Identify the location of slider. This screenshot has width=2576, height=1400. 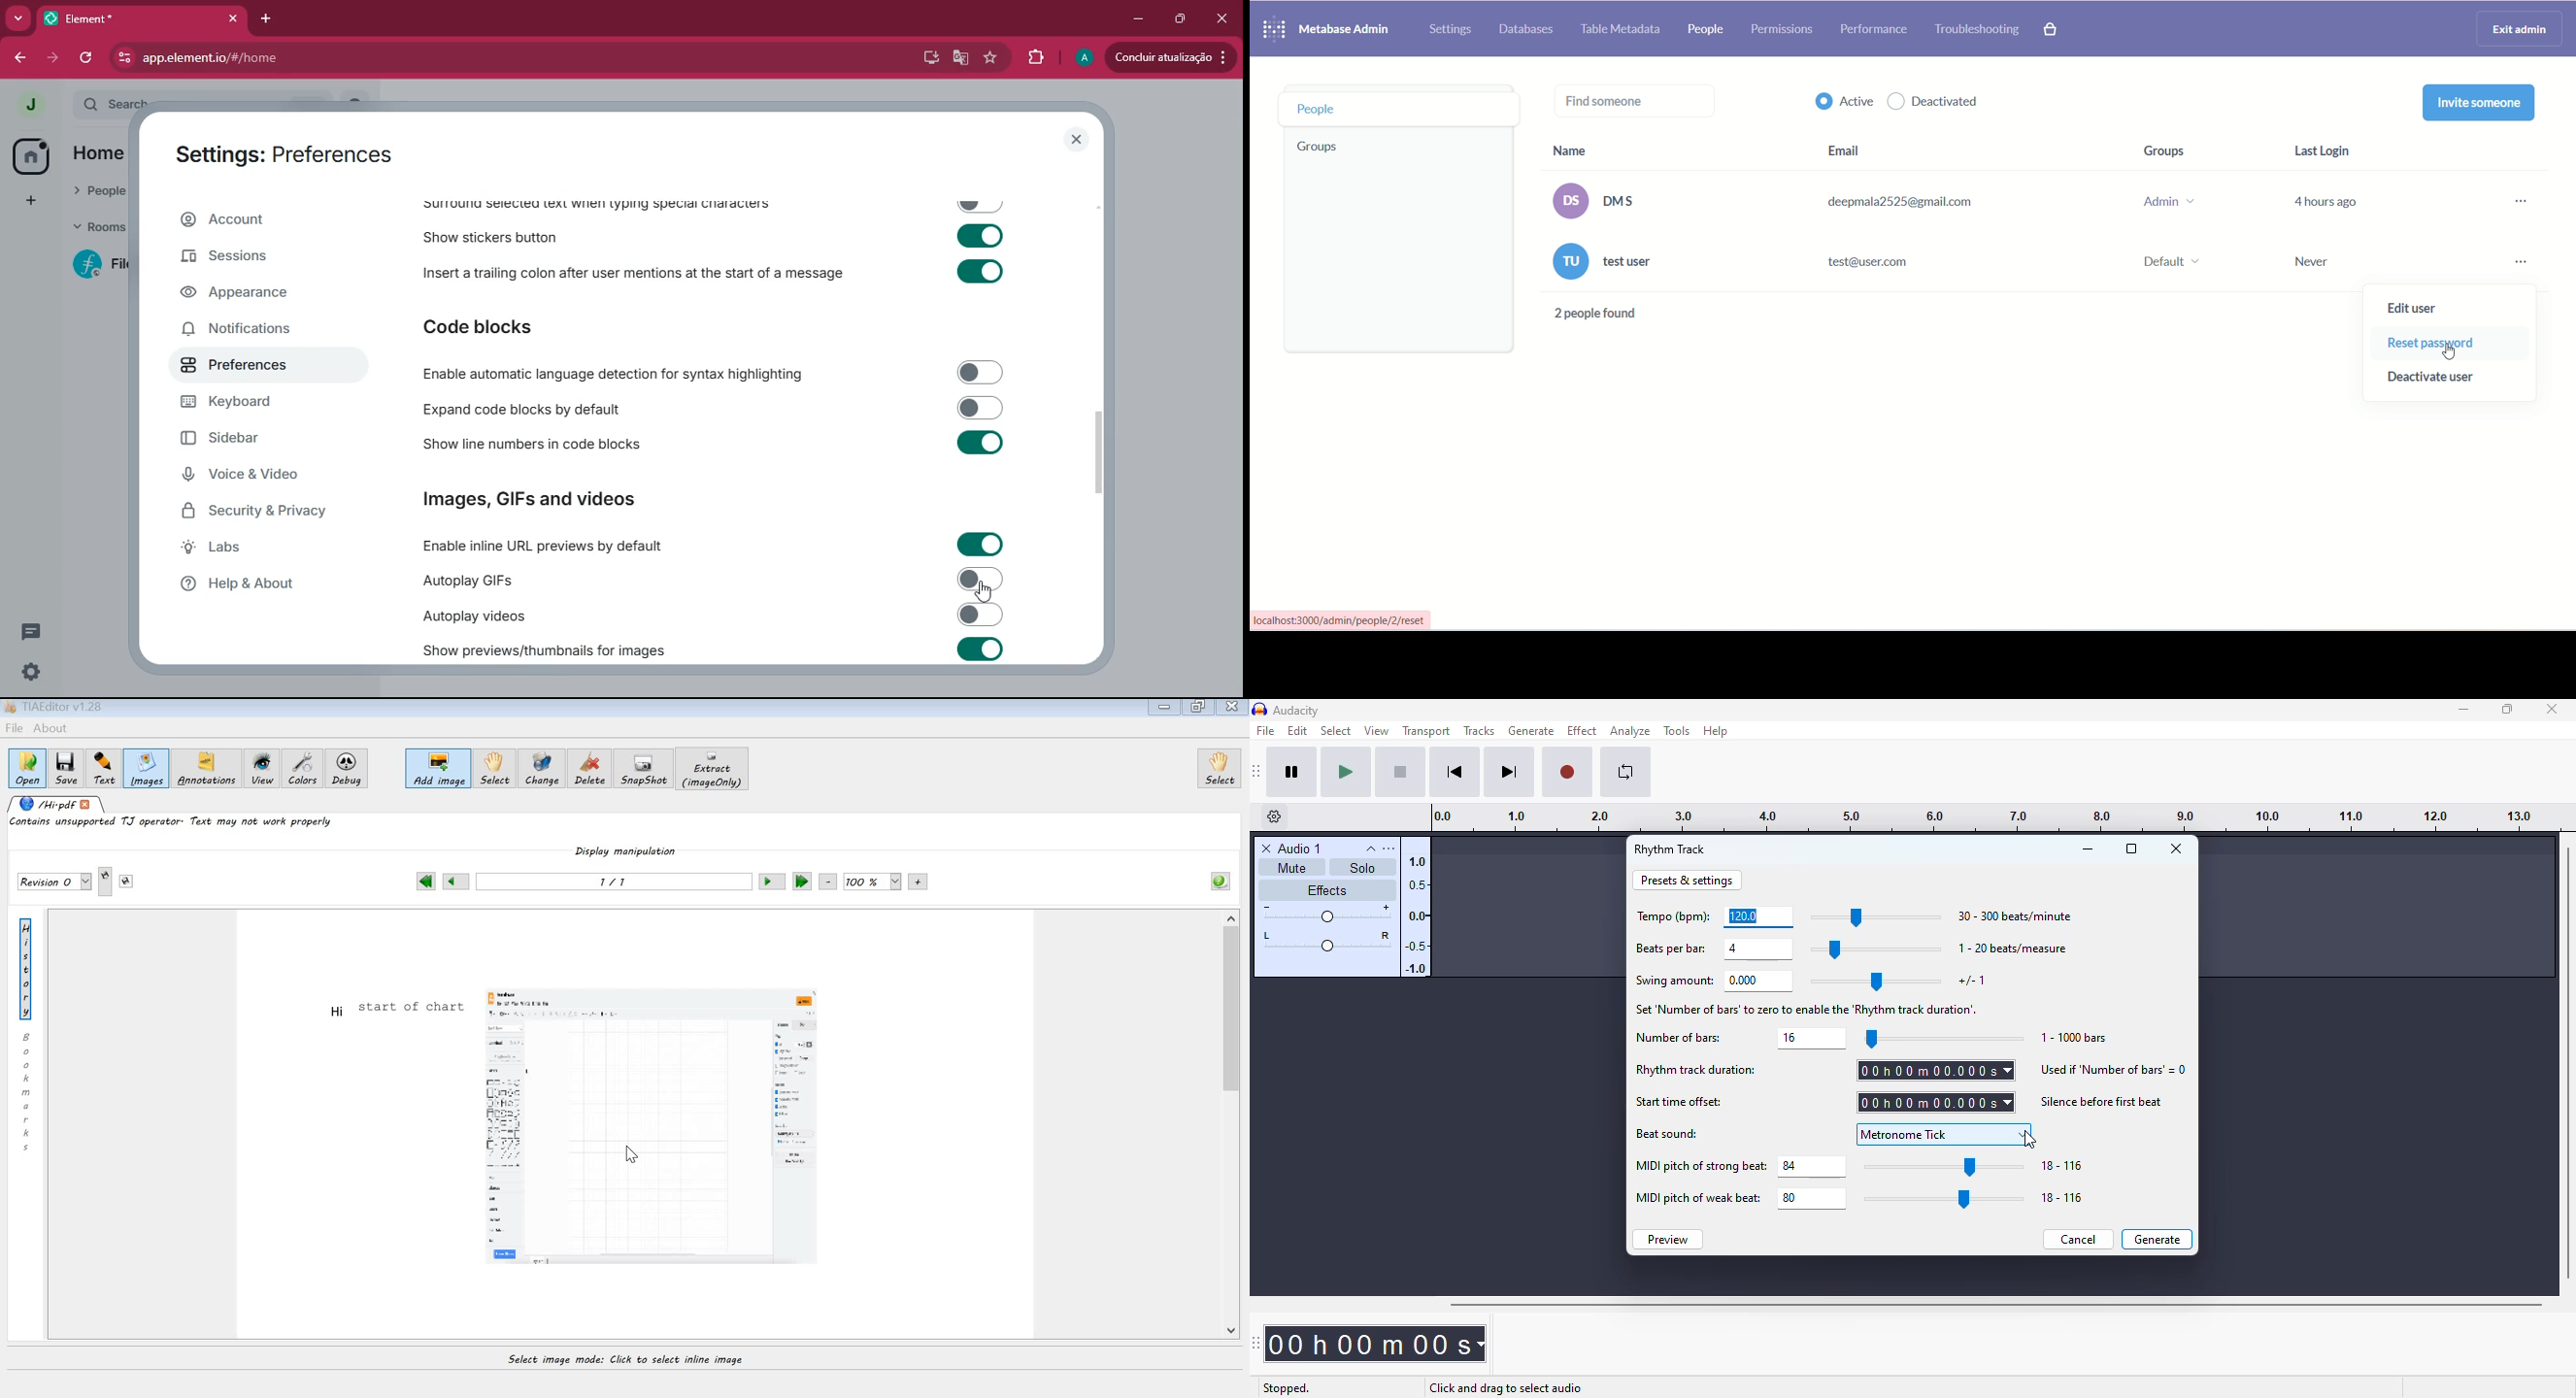
(1941, 1038).